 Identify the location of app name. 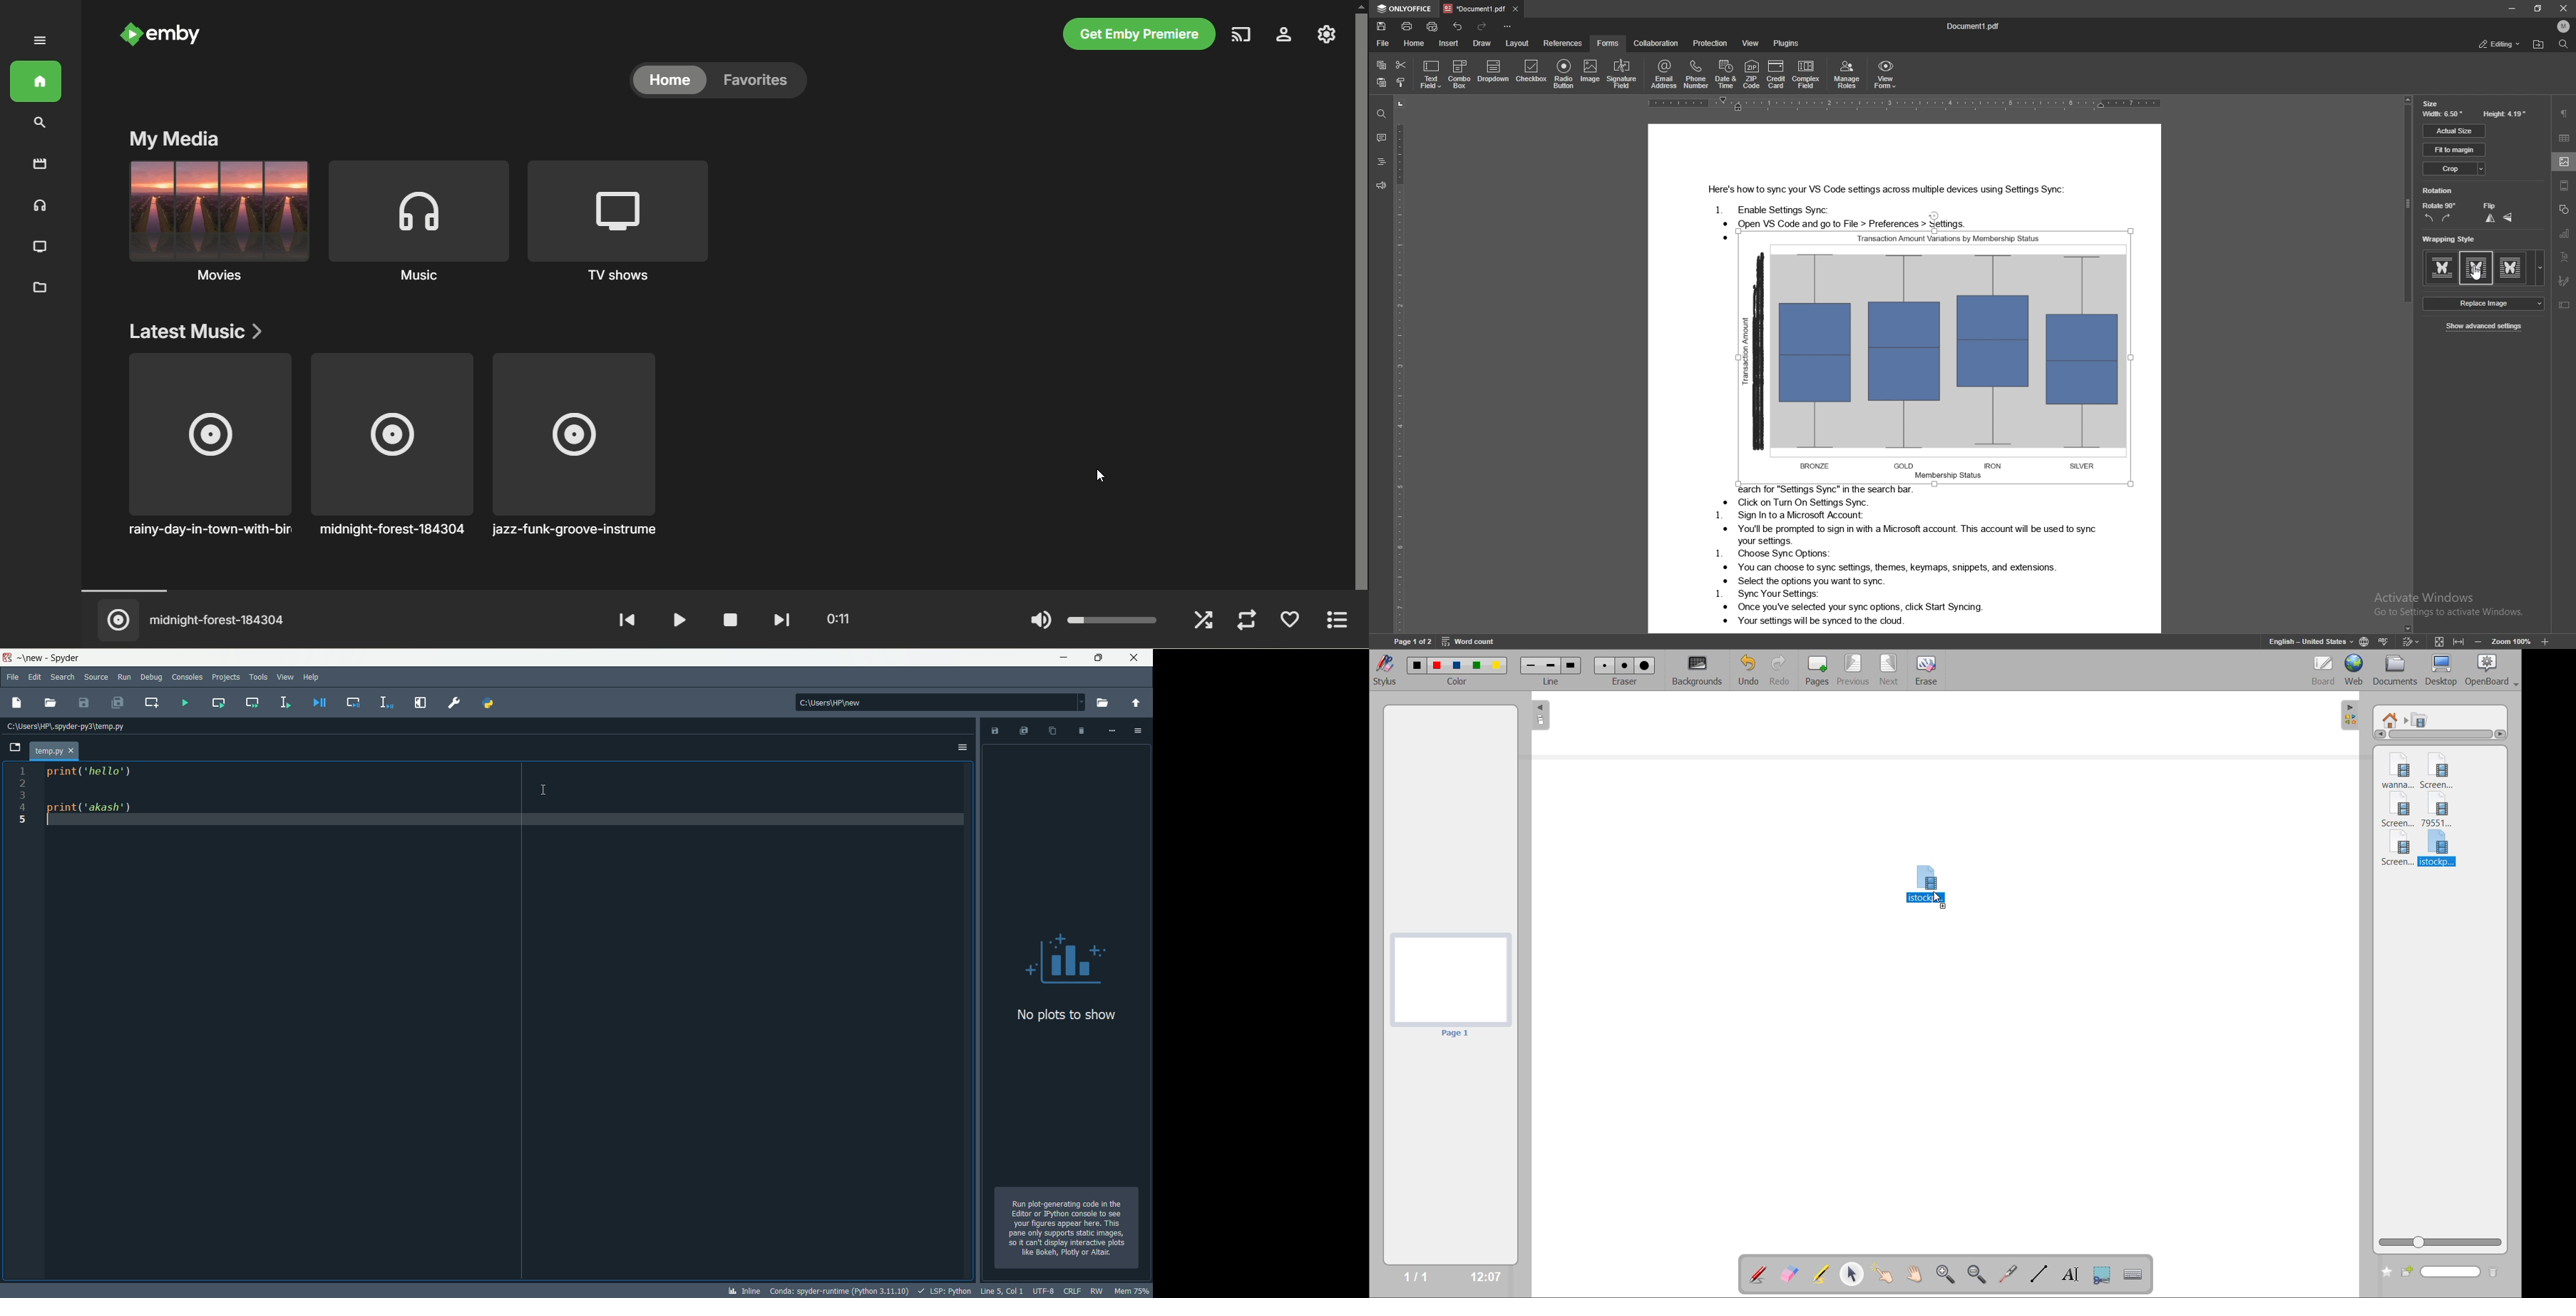
(71, 657).